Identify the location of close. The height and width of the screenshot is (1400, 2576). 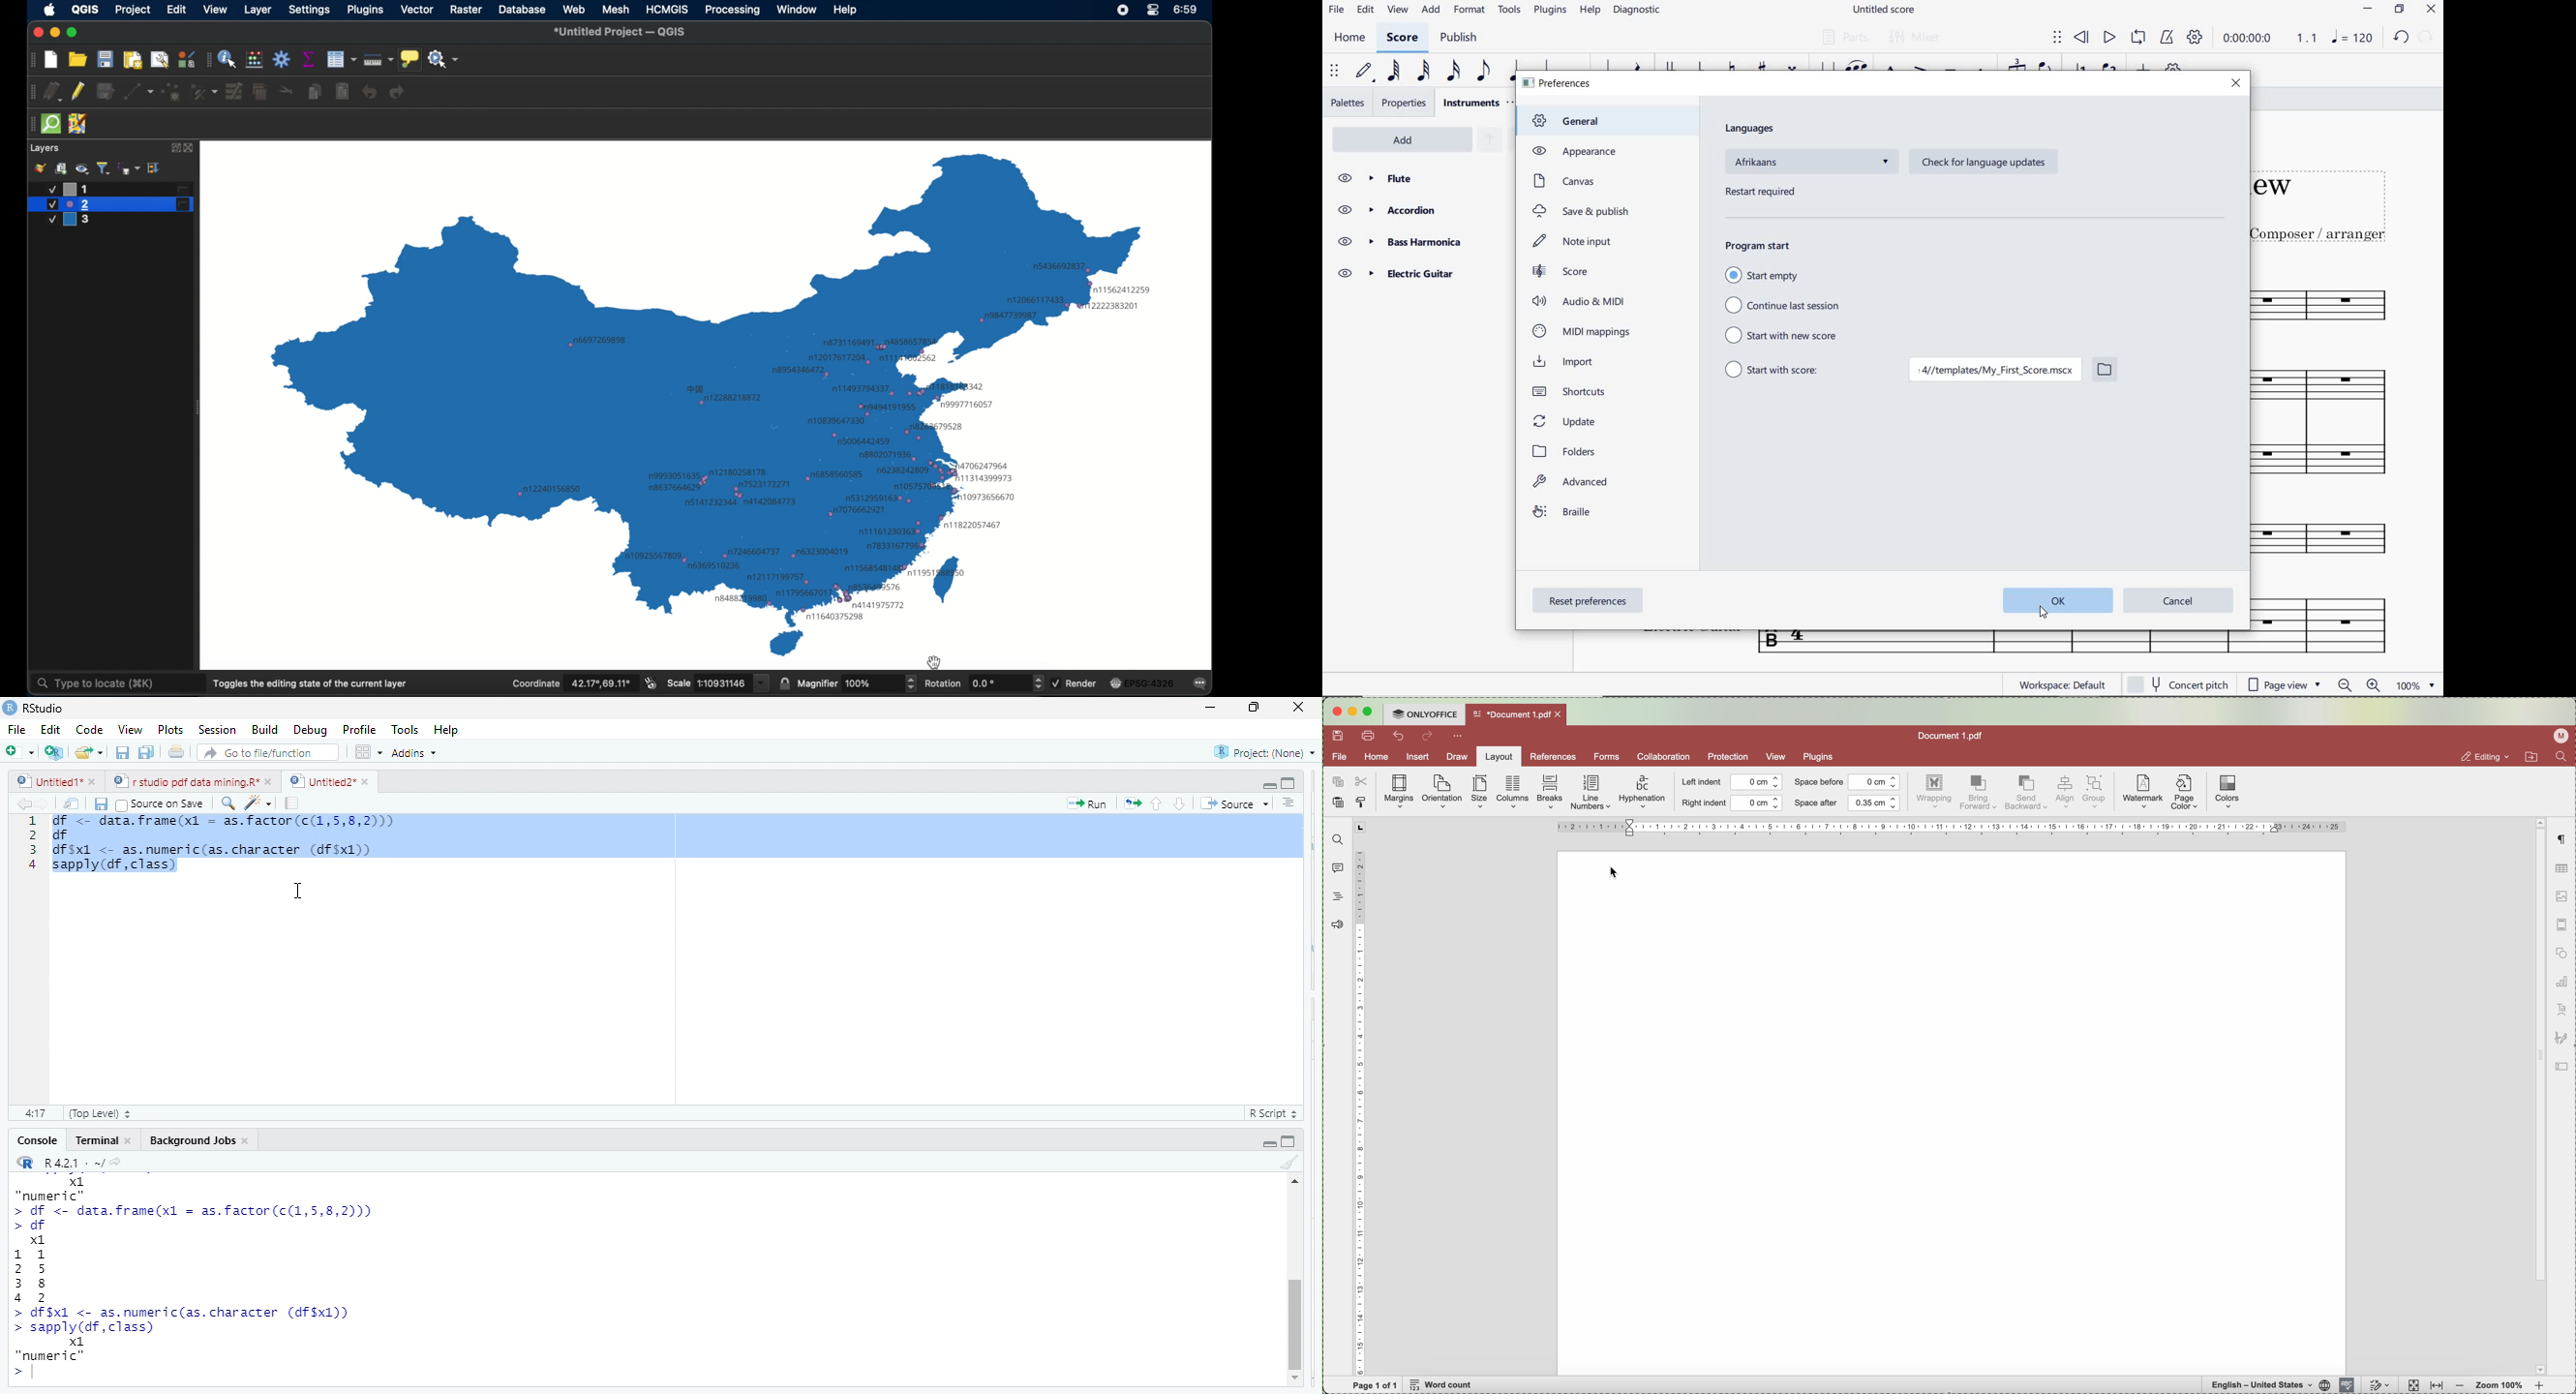
(369, 780).